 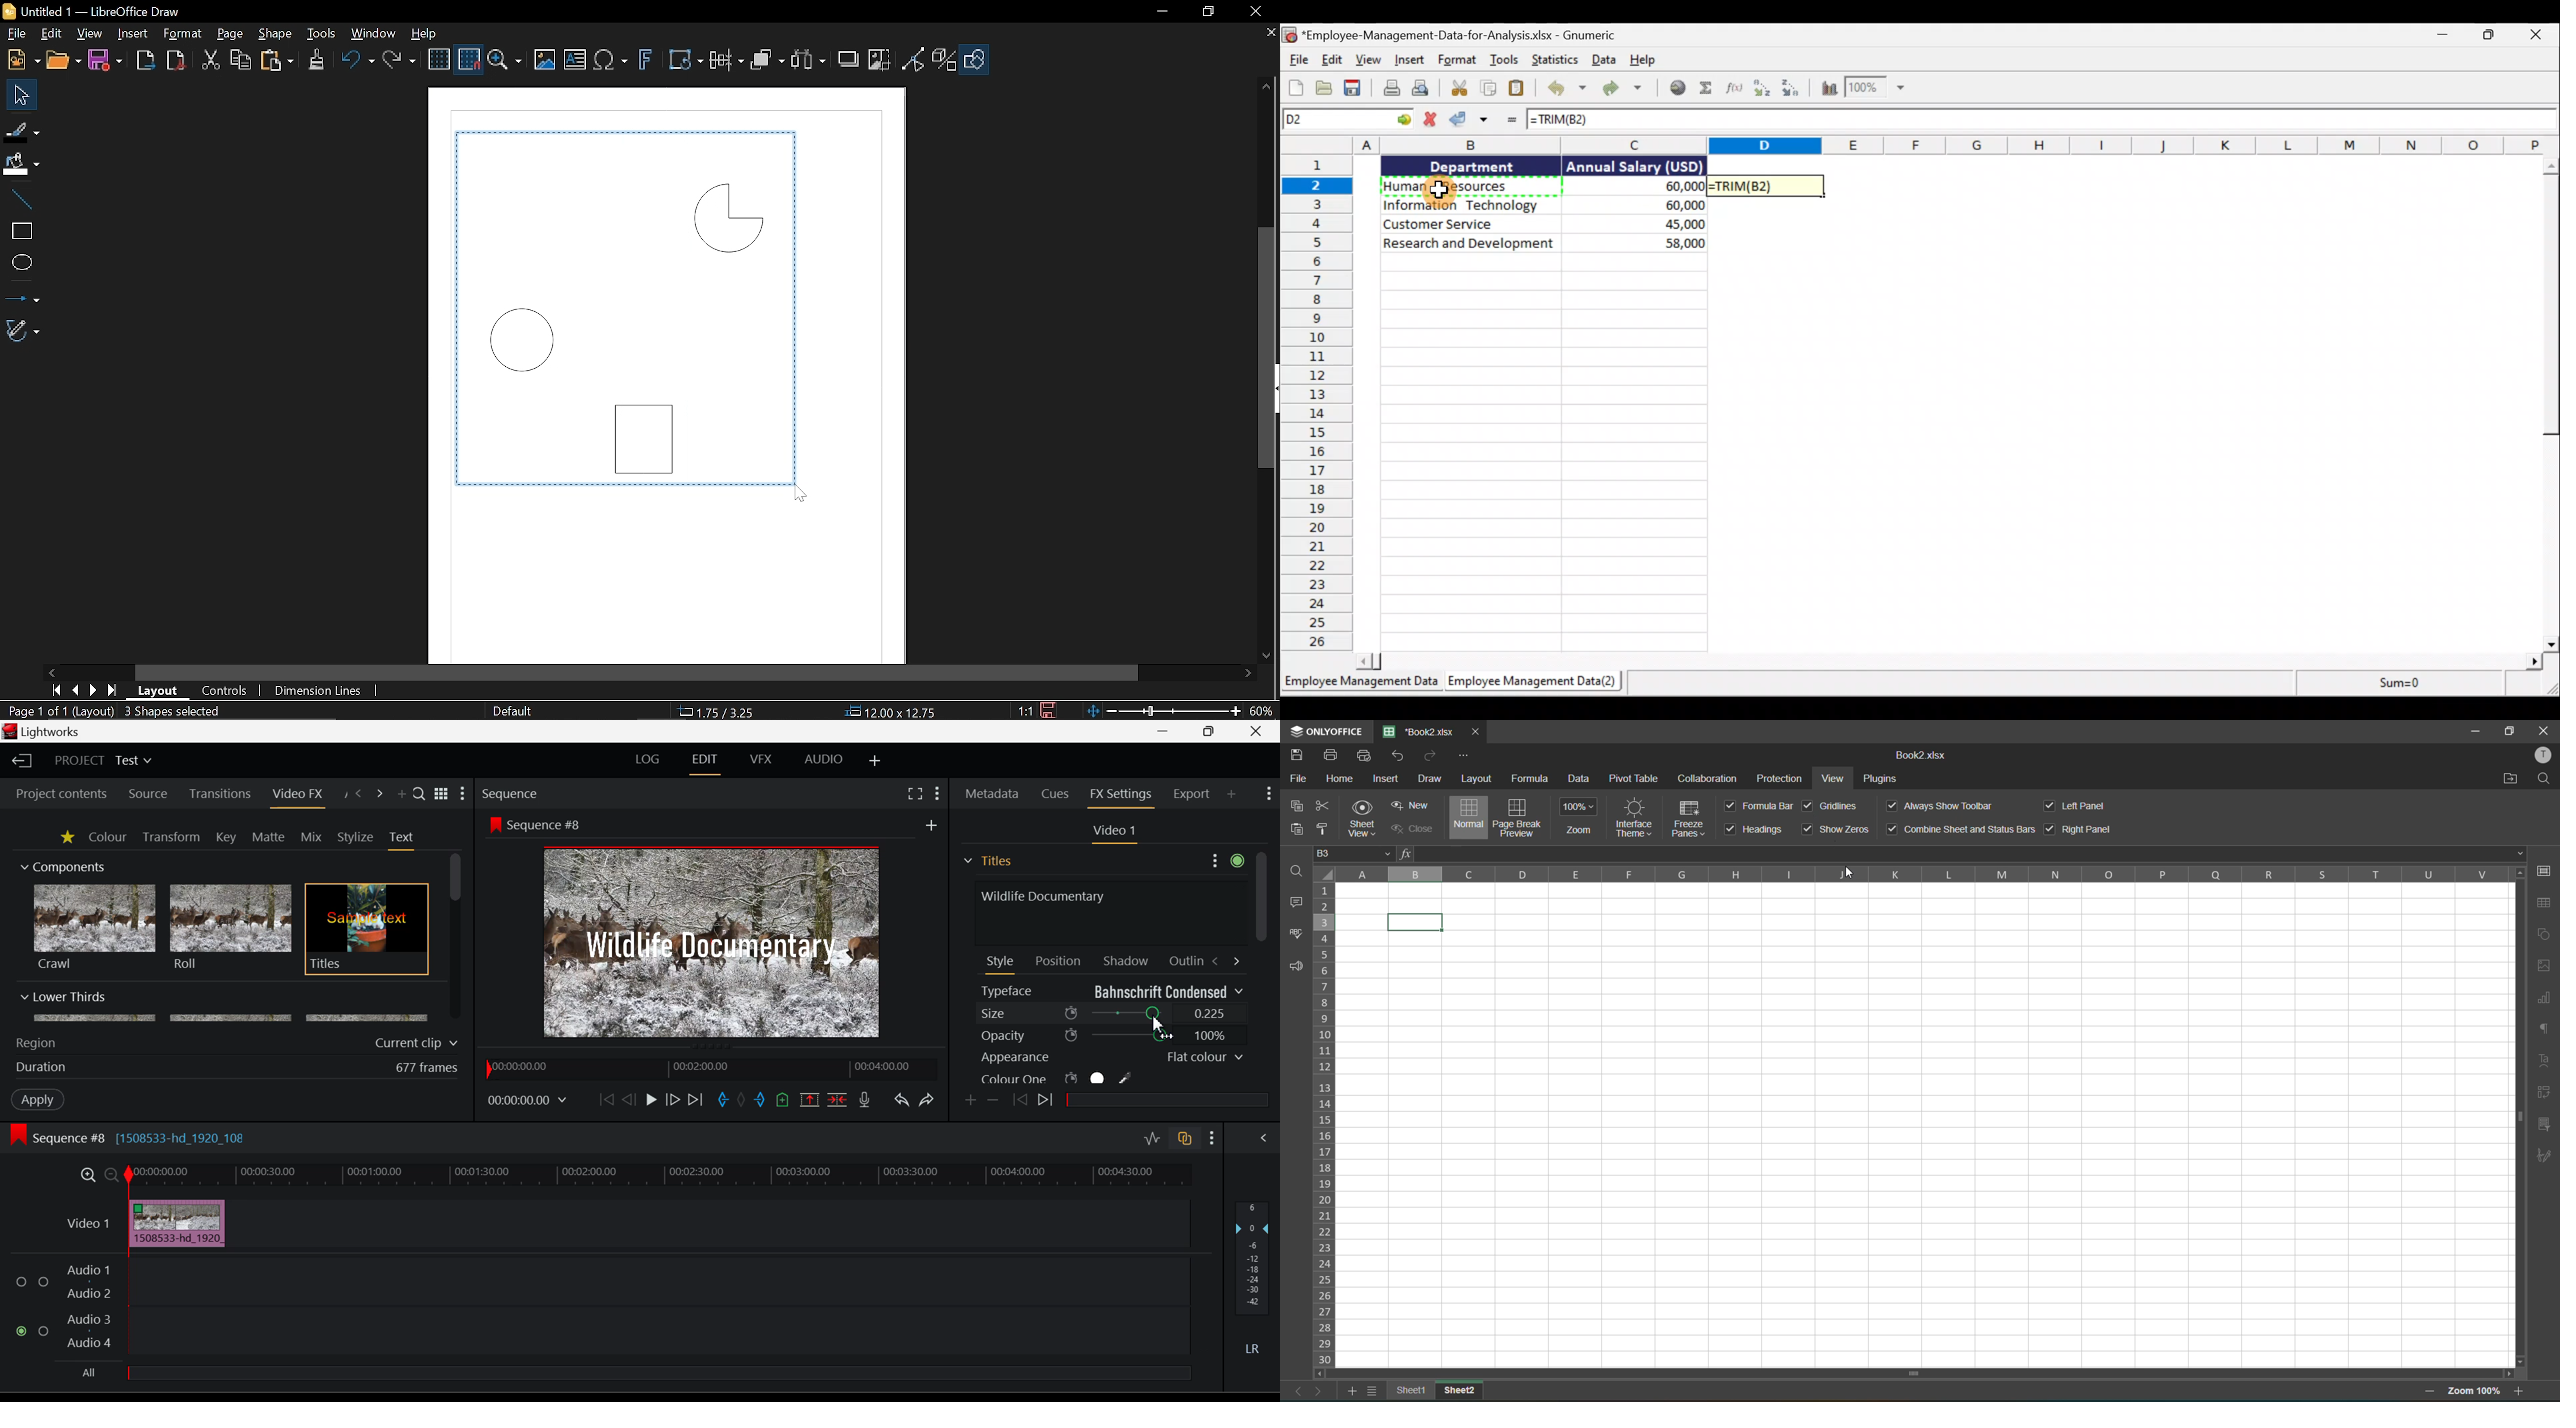 I want to click on scrollbar, so click(x=1915, y=1375).